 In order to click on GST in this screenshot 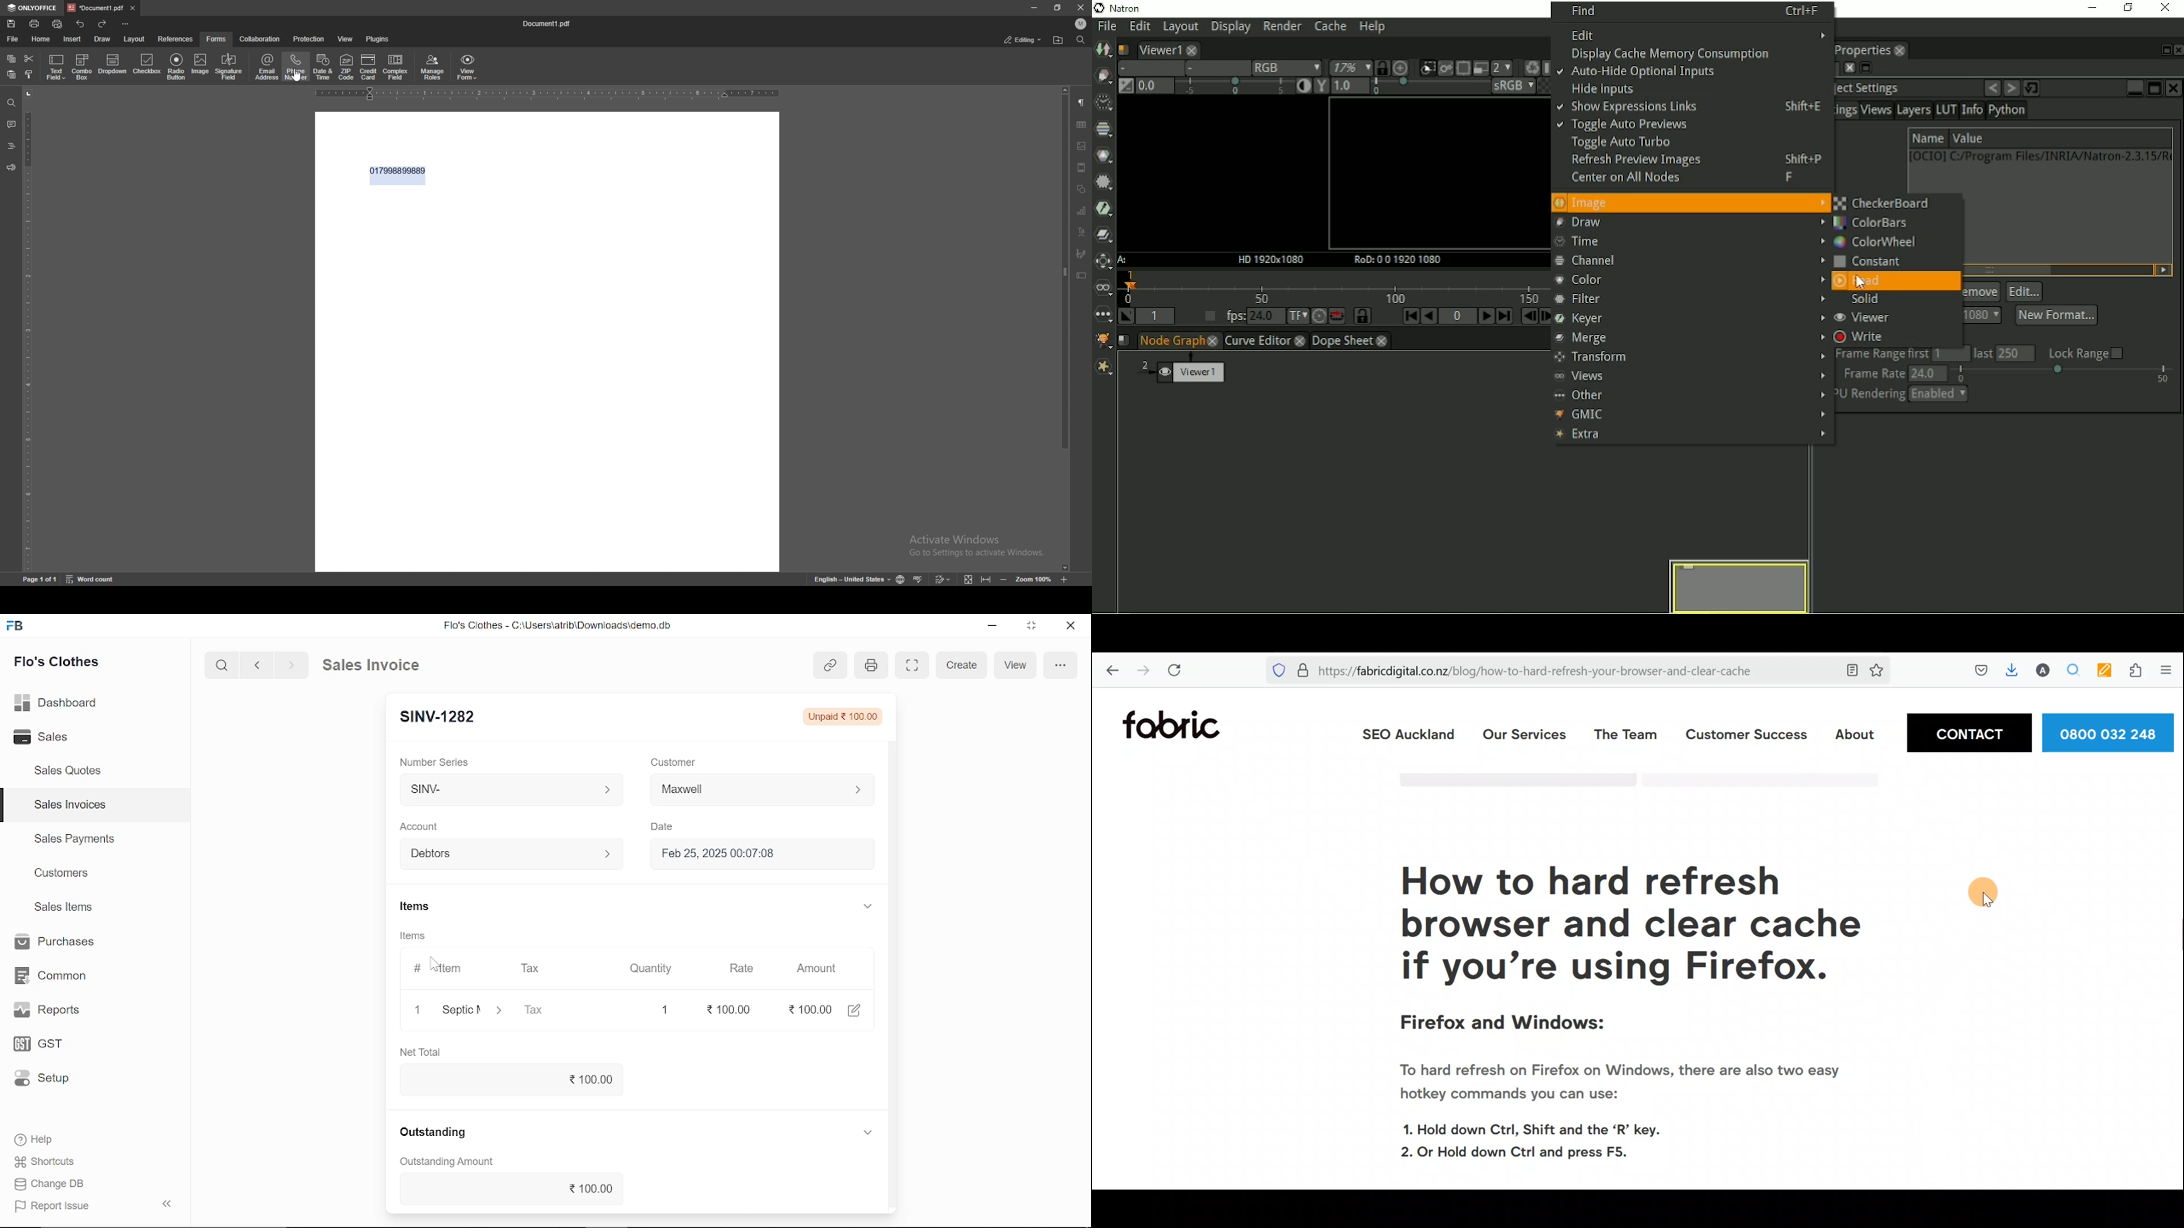, I will do `click(47, 1041)`.